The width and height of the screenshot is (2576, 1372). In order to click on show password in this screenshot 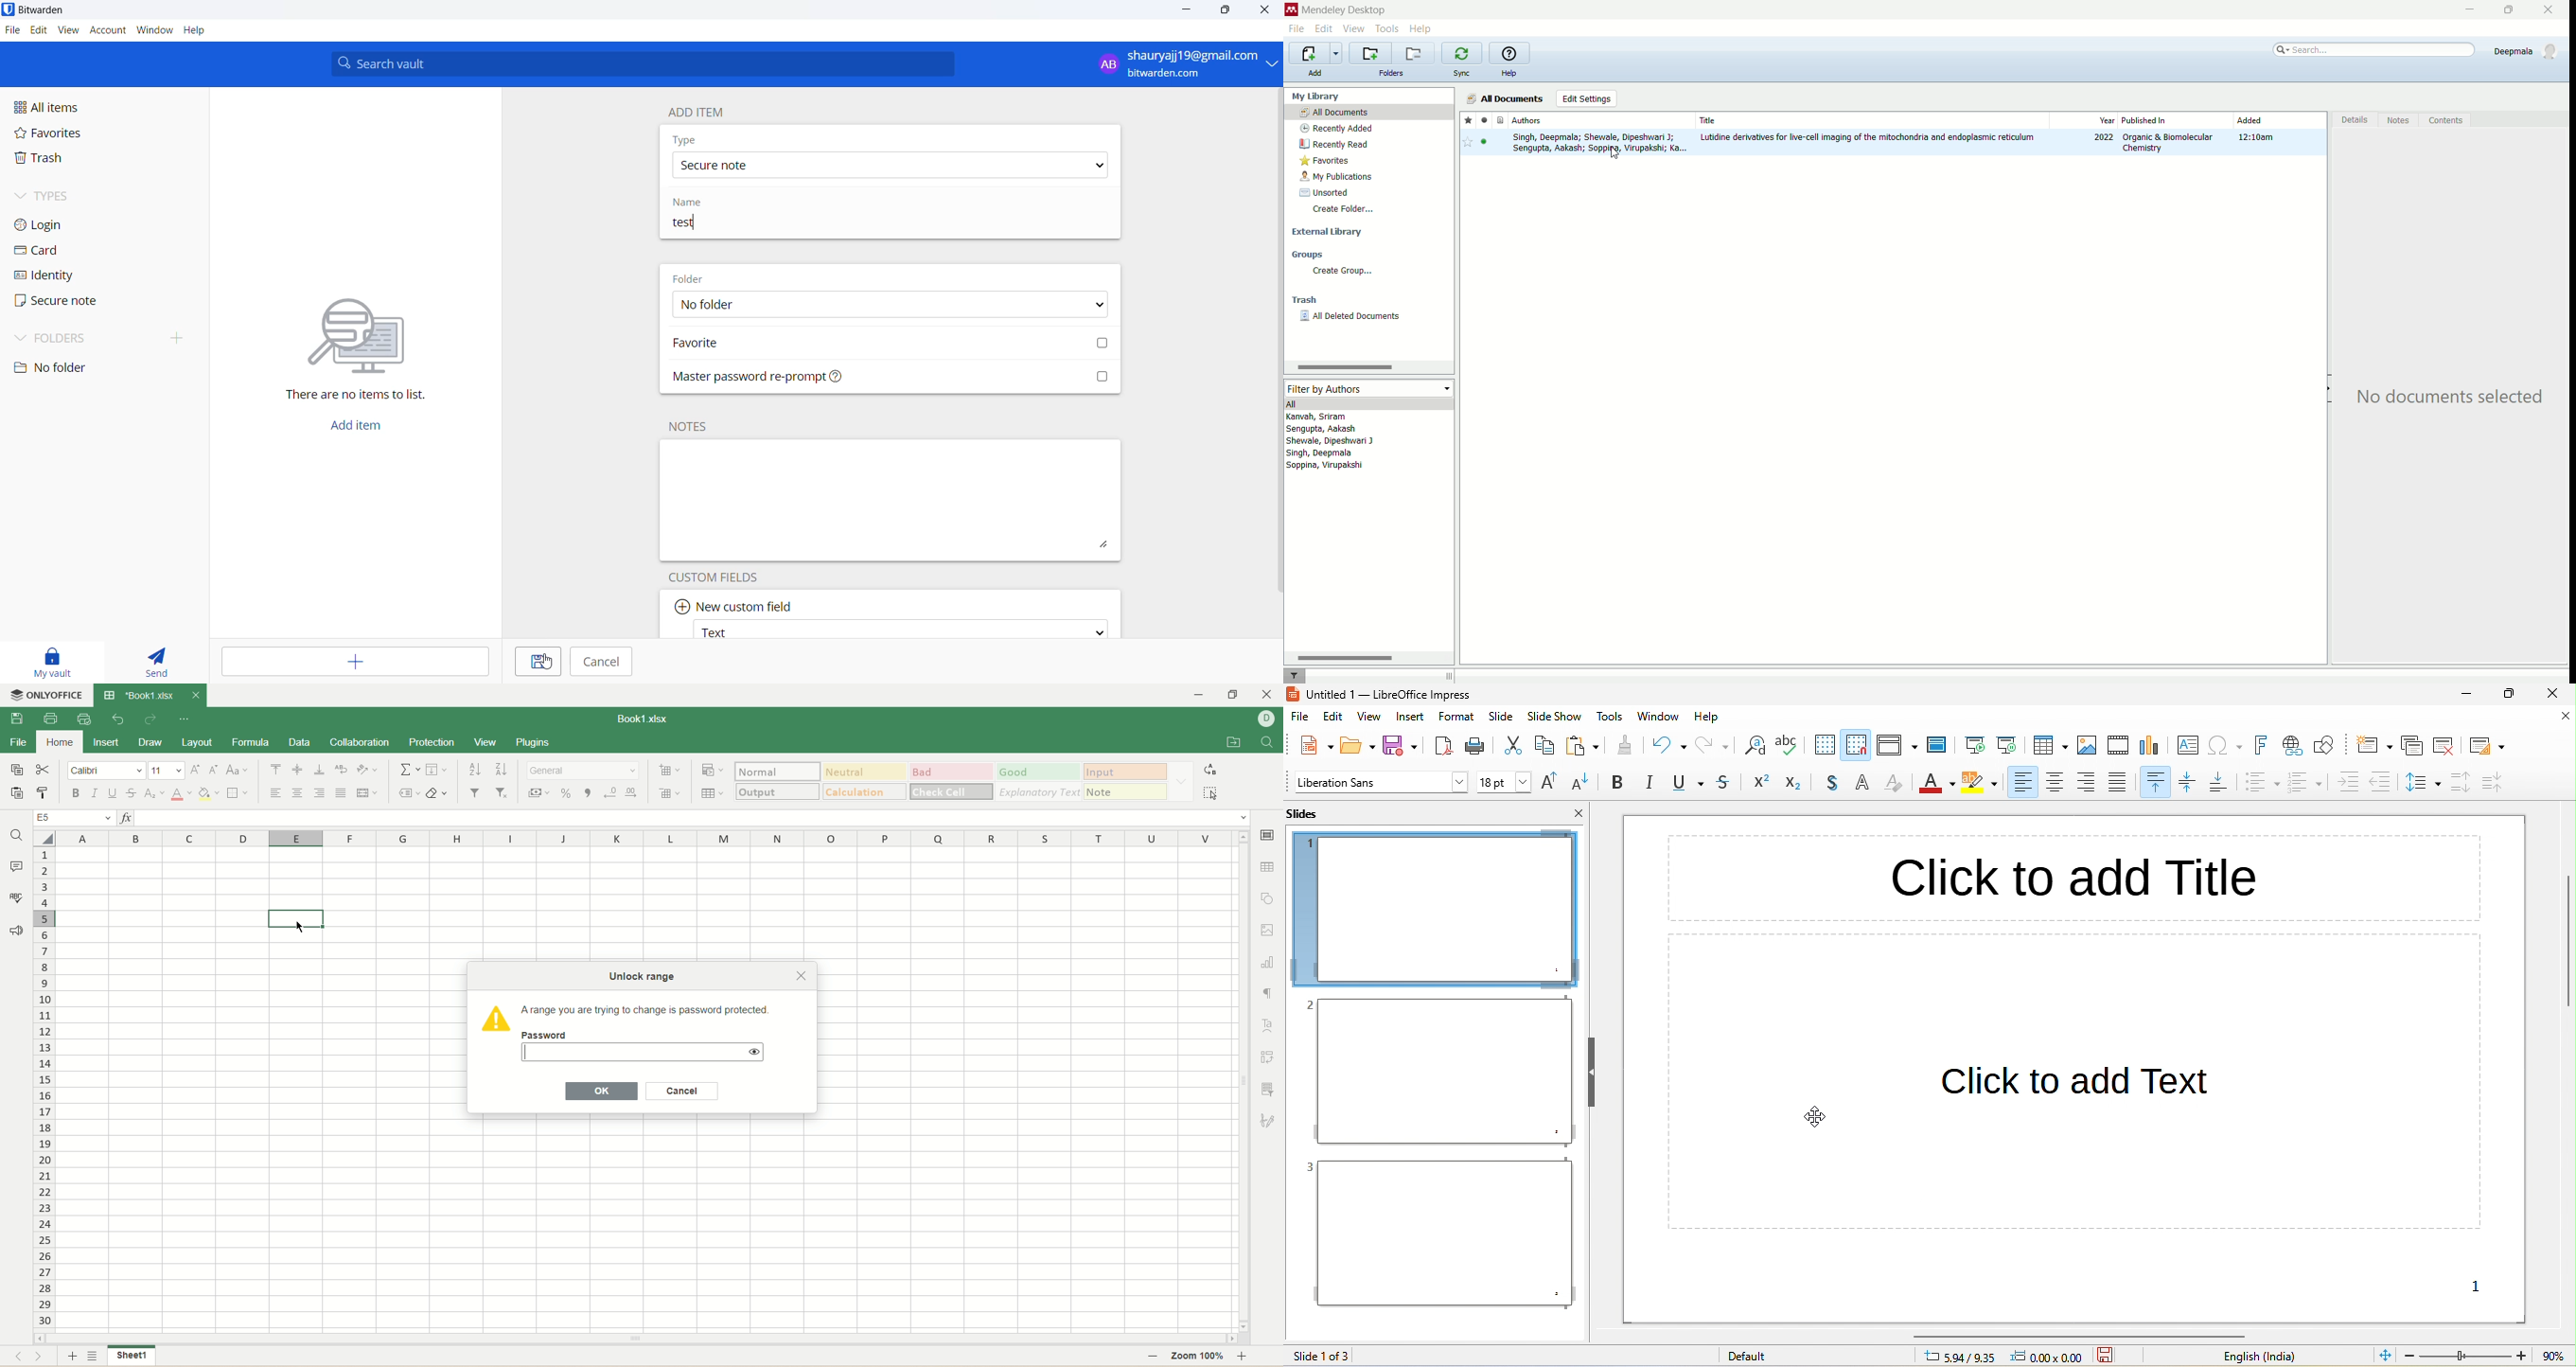, I will do `click(757, 1052)`.